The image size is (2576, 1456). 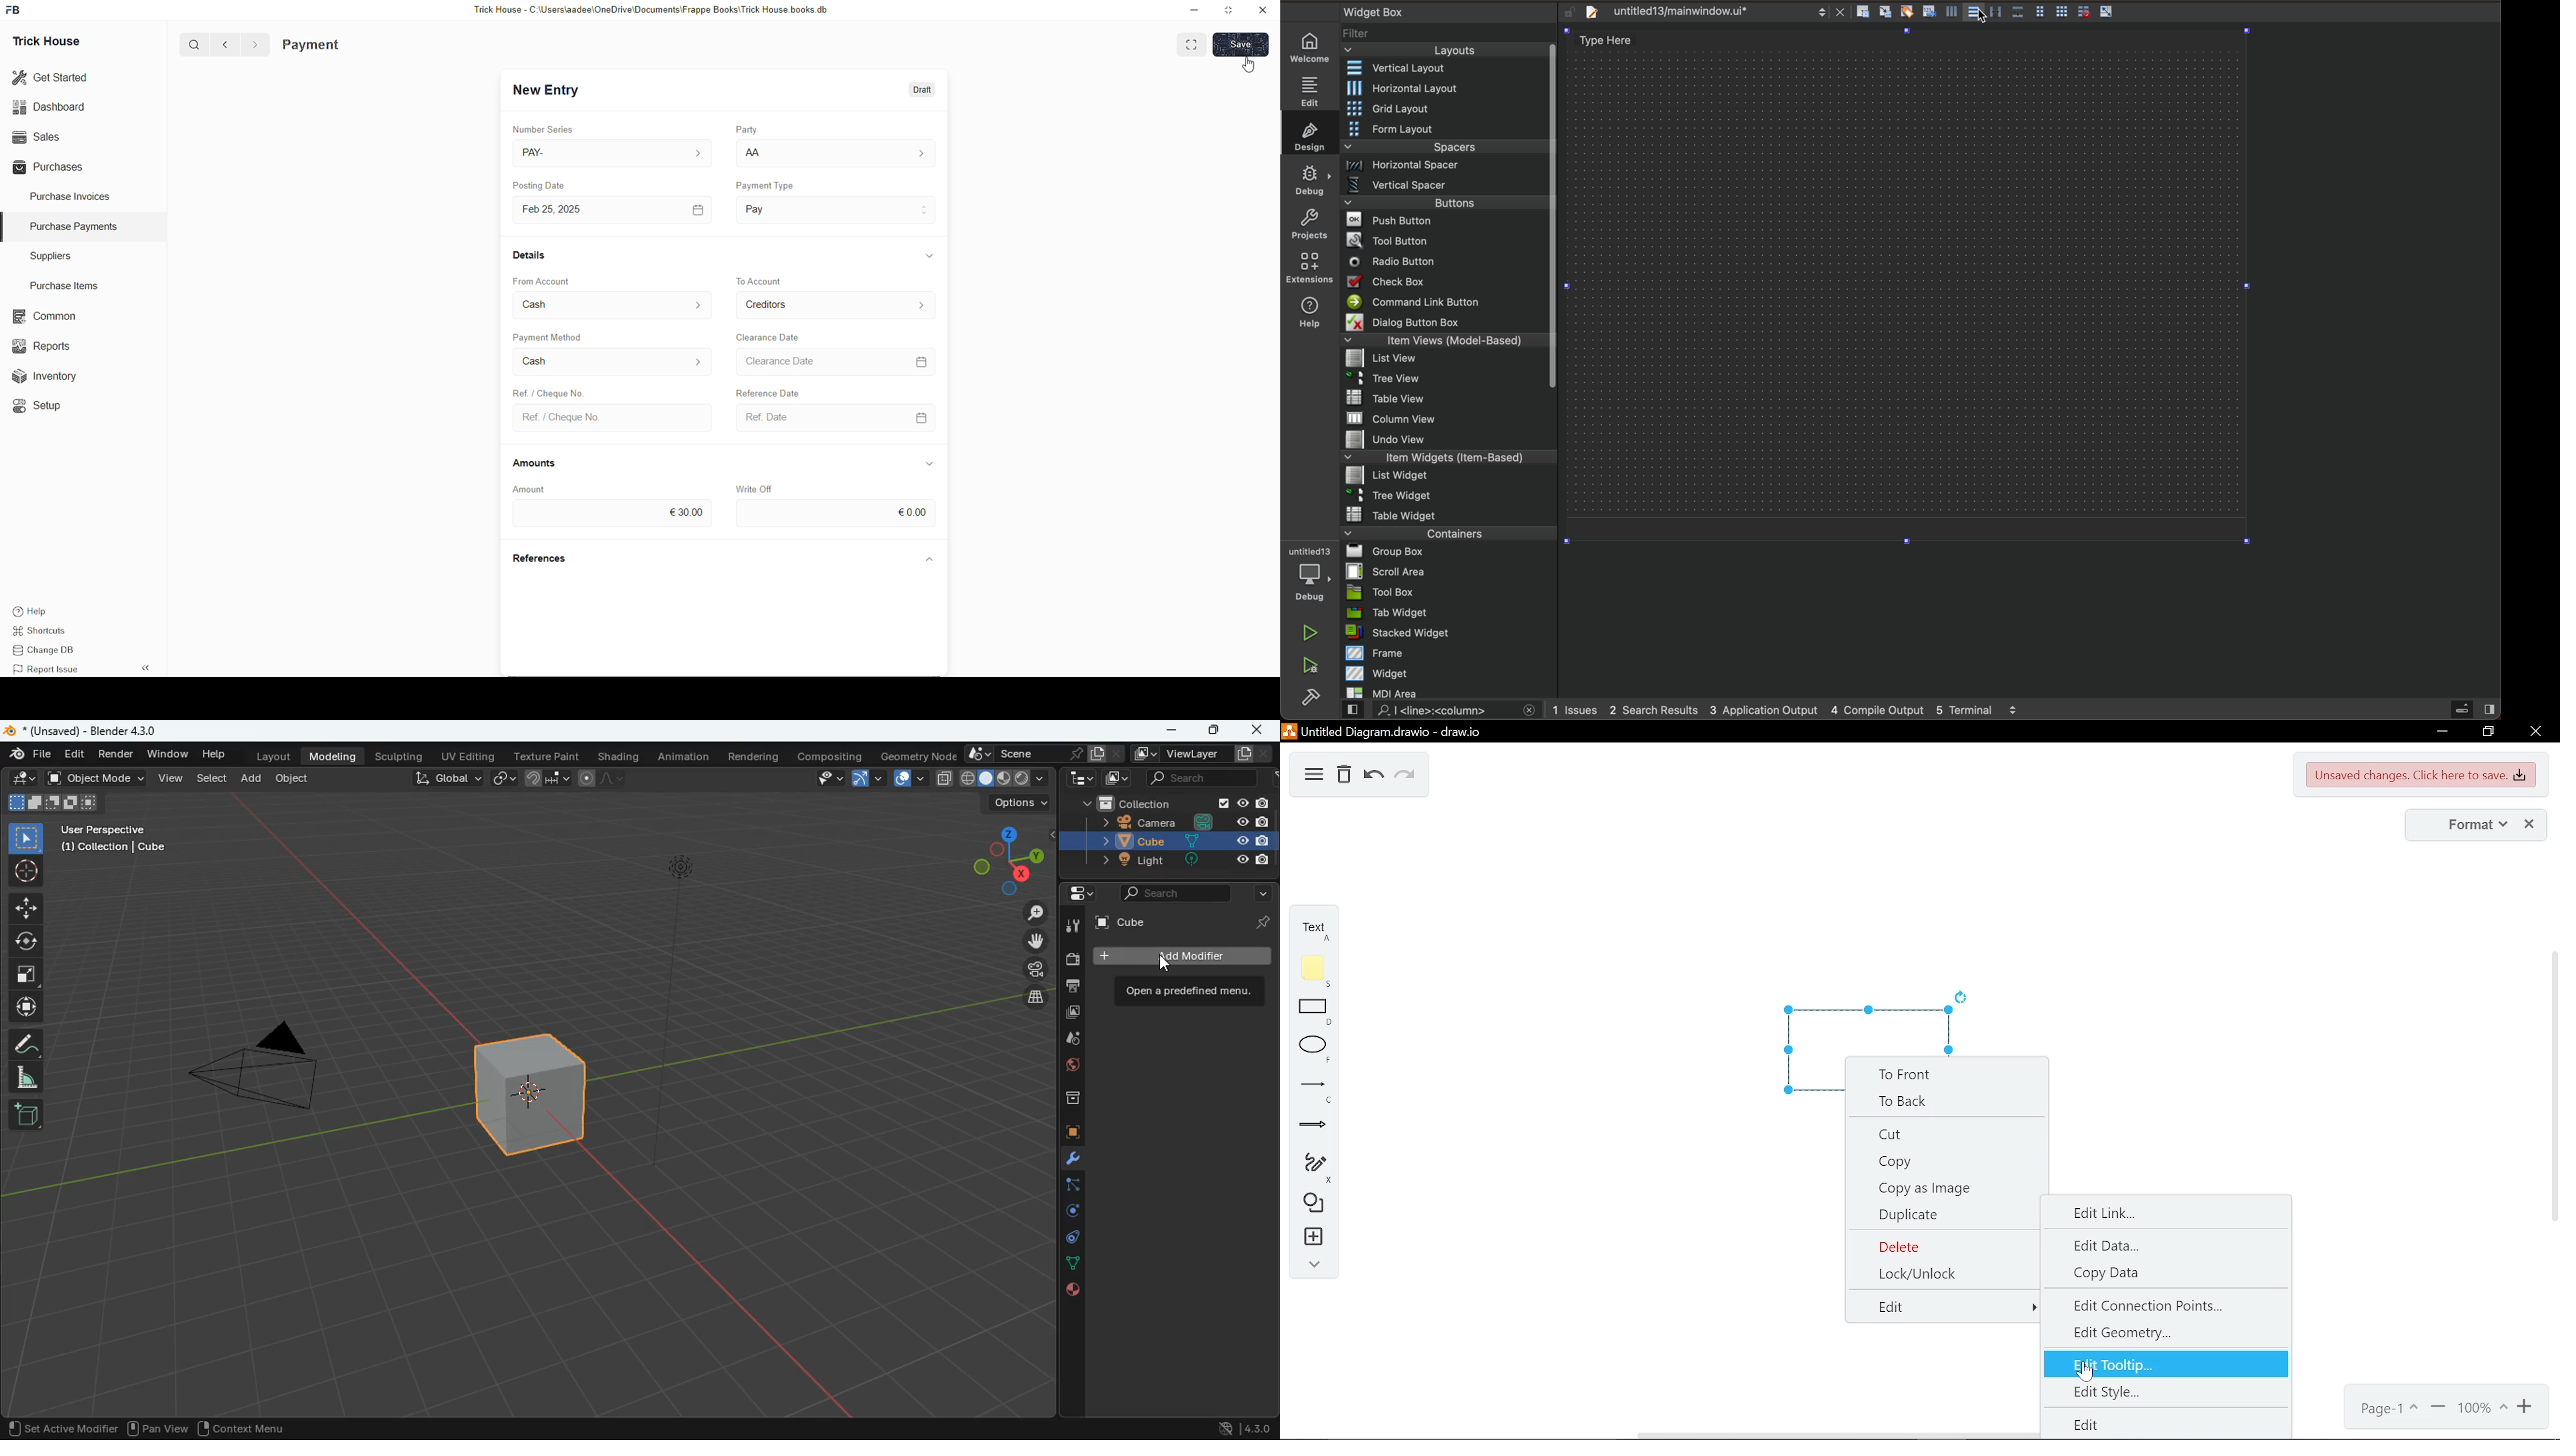 What do you see at coordinates (543, 188) in the screenshot?
I see `Posting Date` at bounding box center [543, 188].